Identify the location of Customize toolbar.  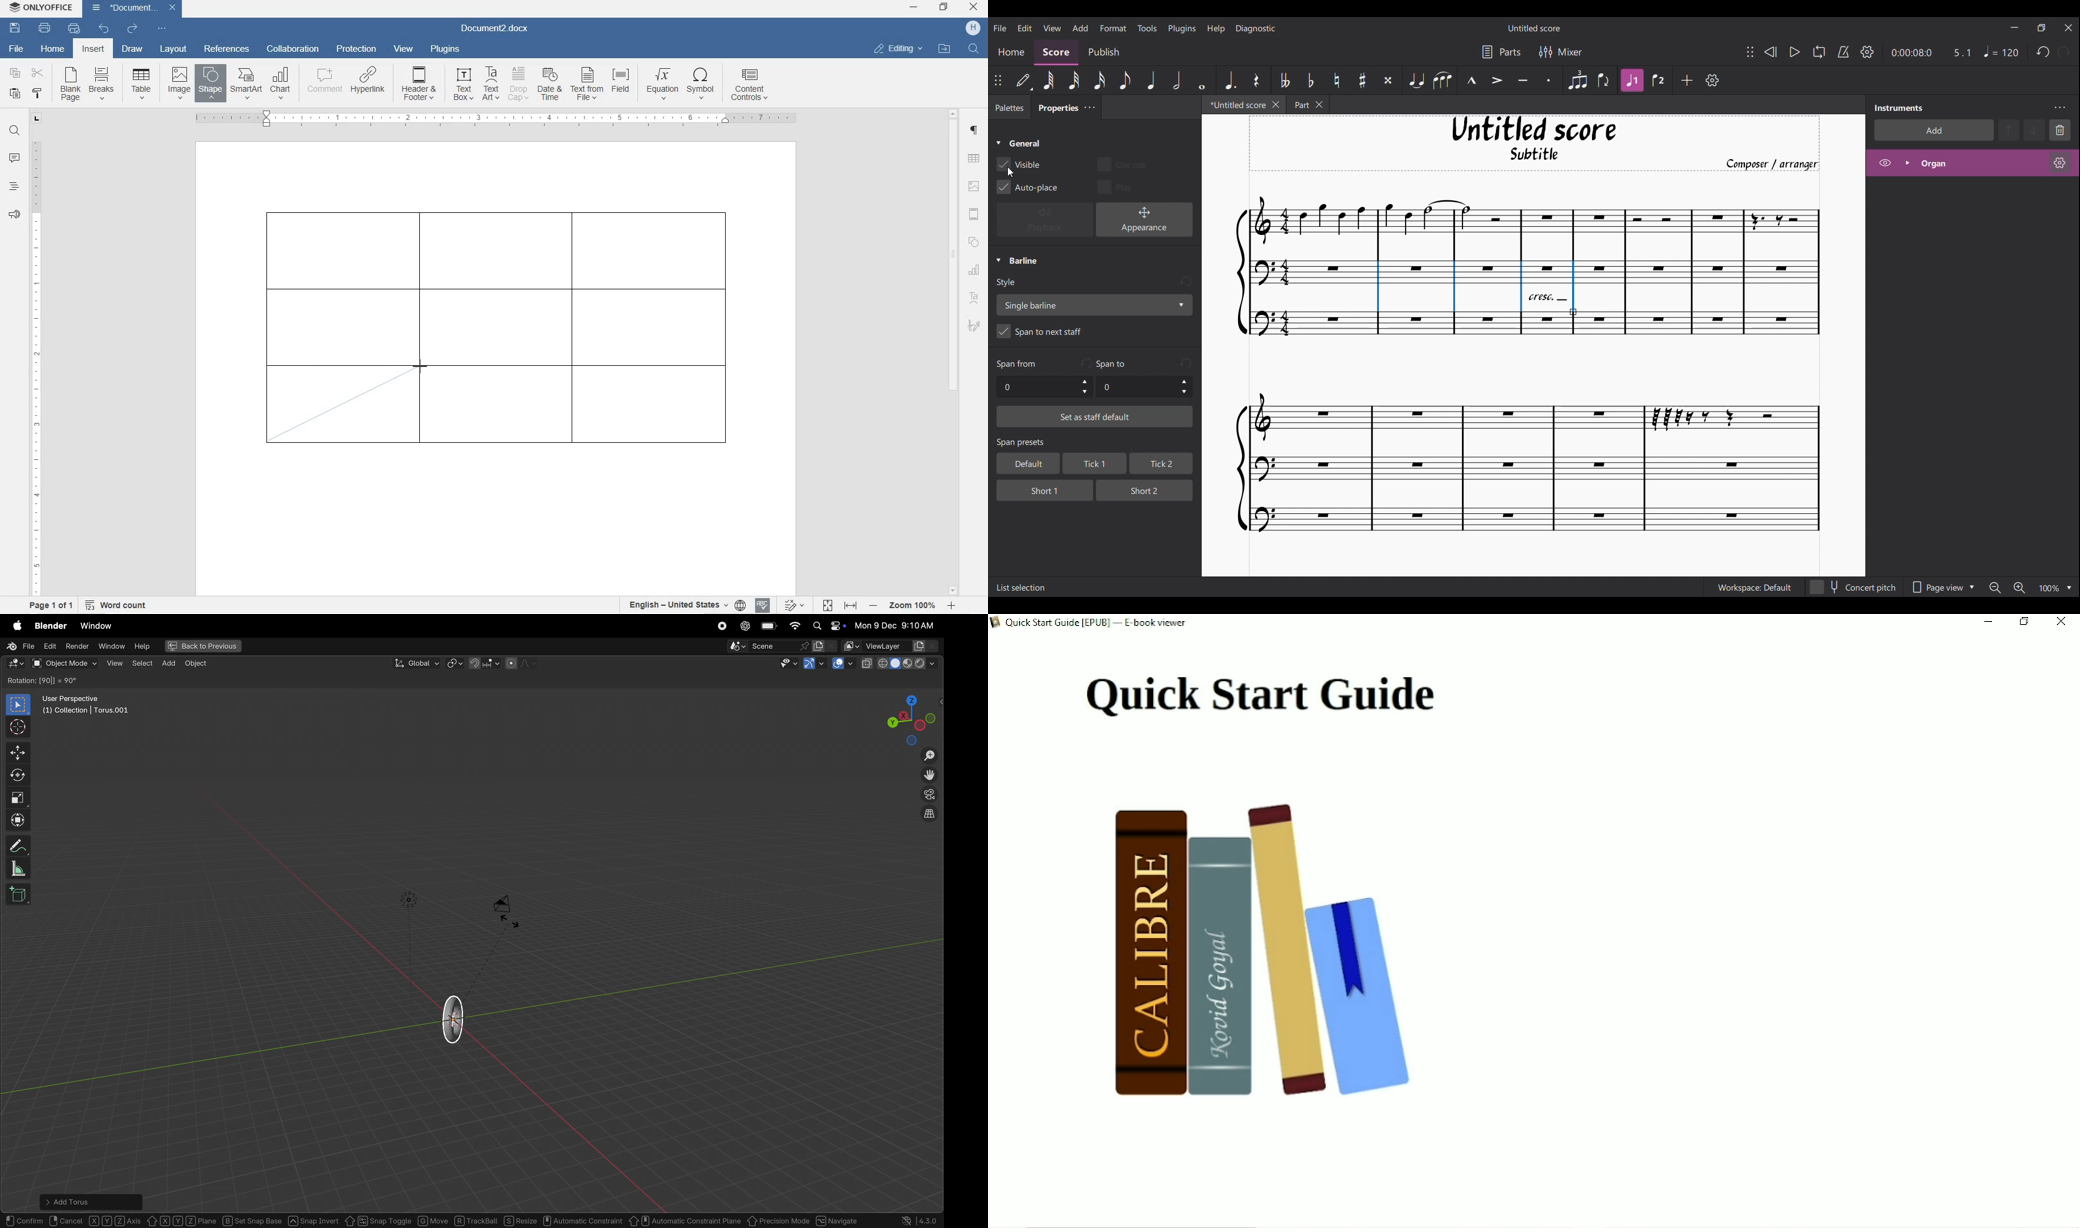
(1713, 80).